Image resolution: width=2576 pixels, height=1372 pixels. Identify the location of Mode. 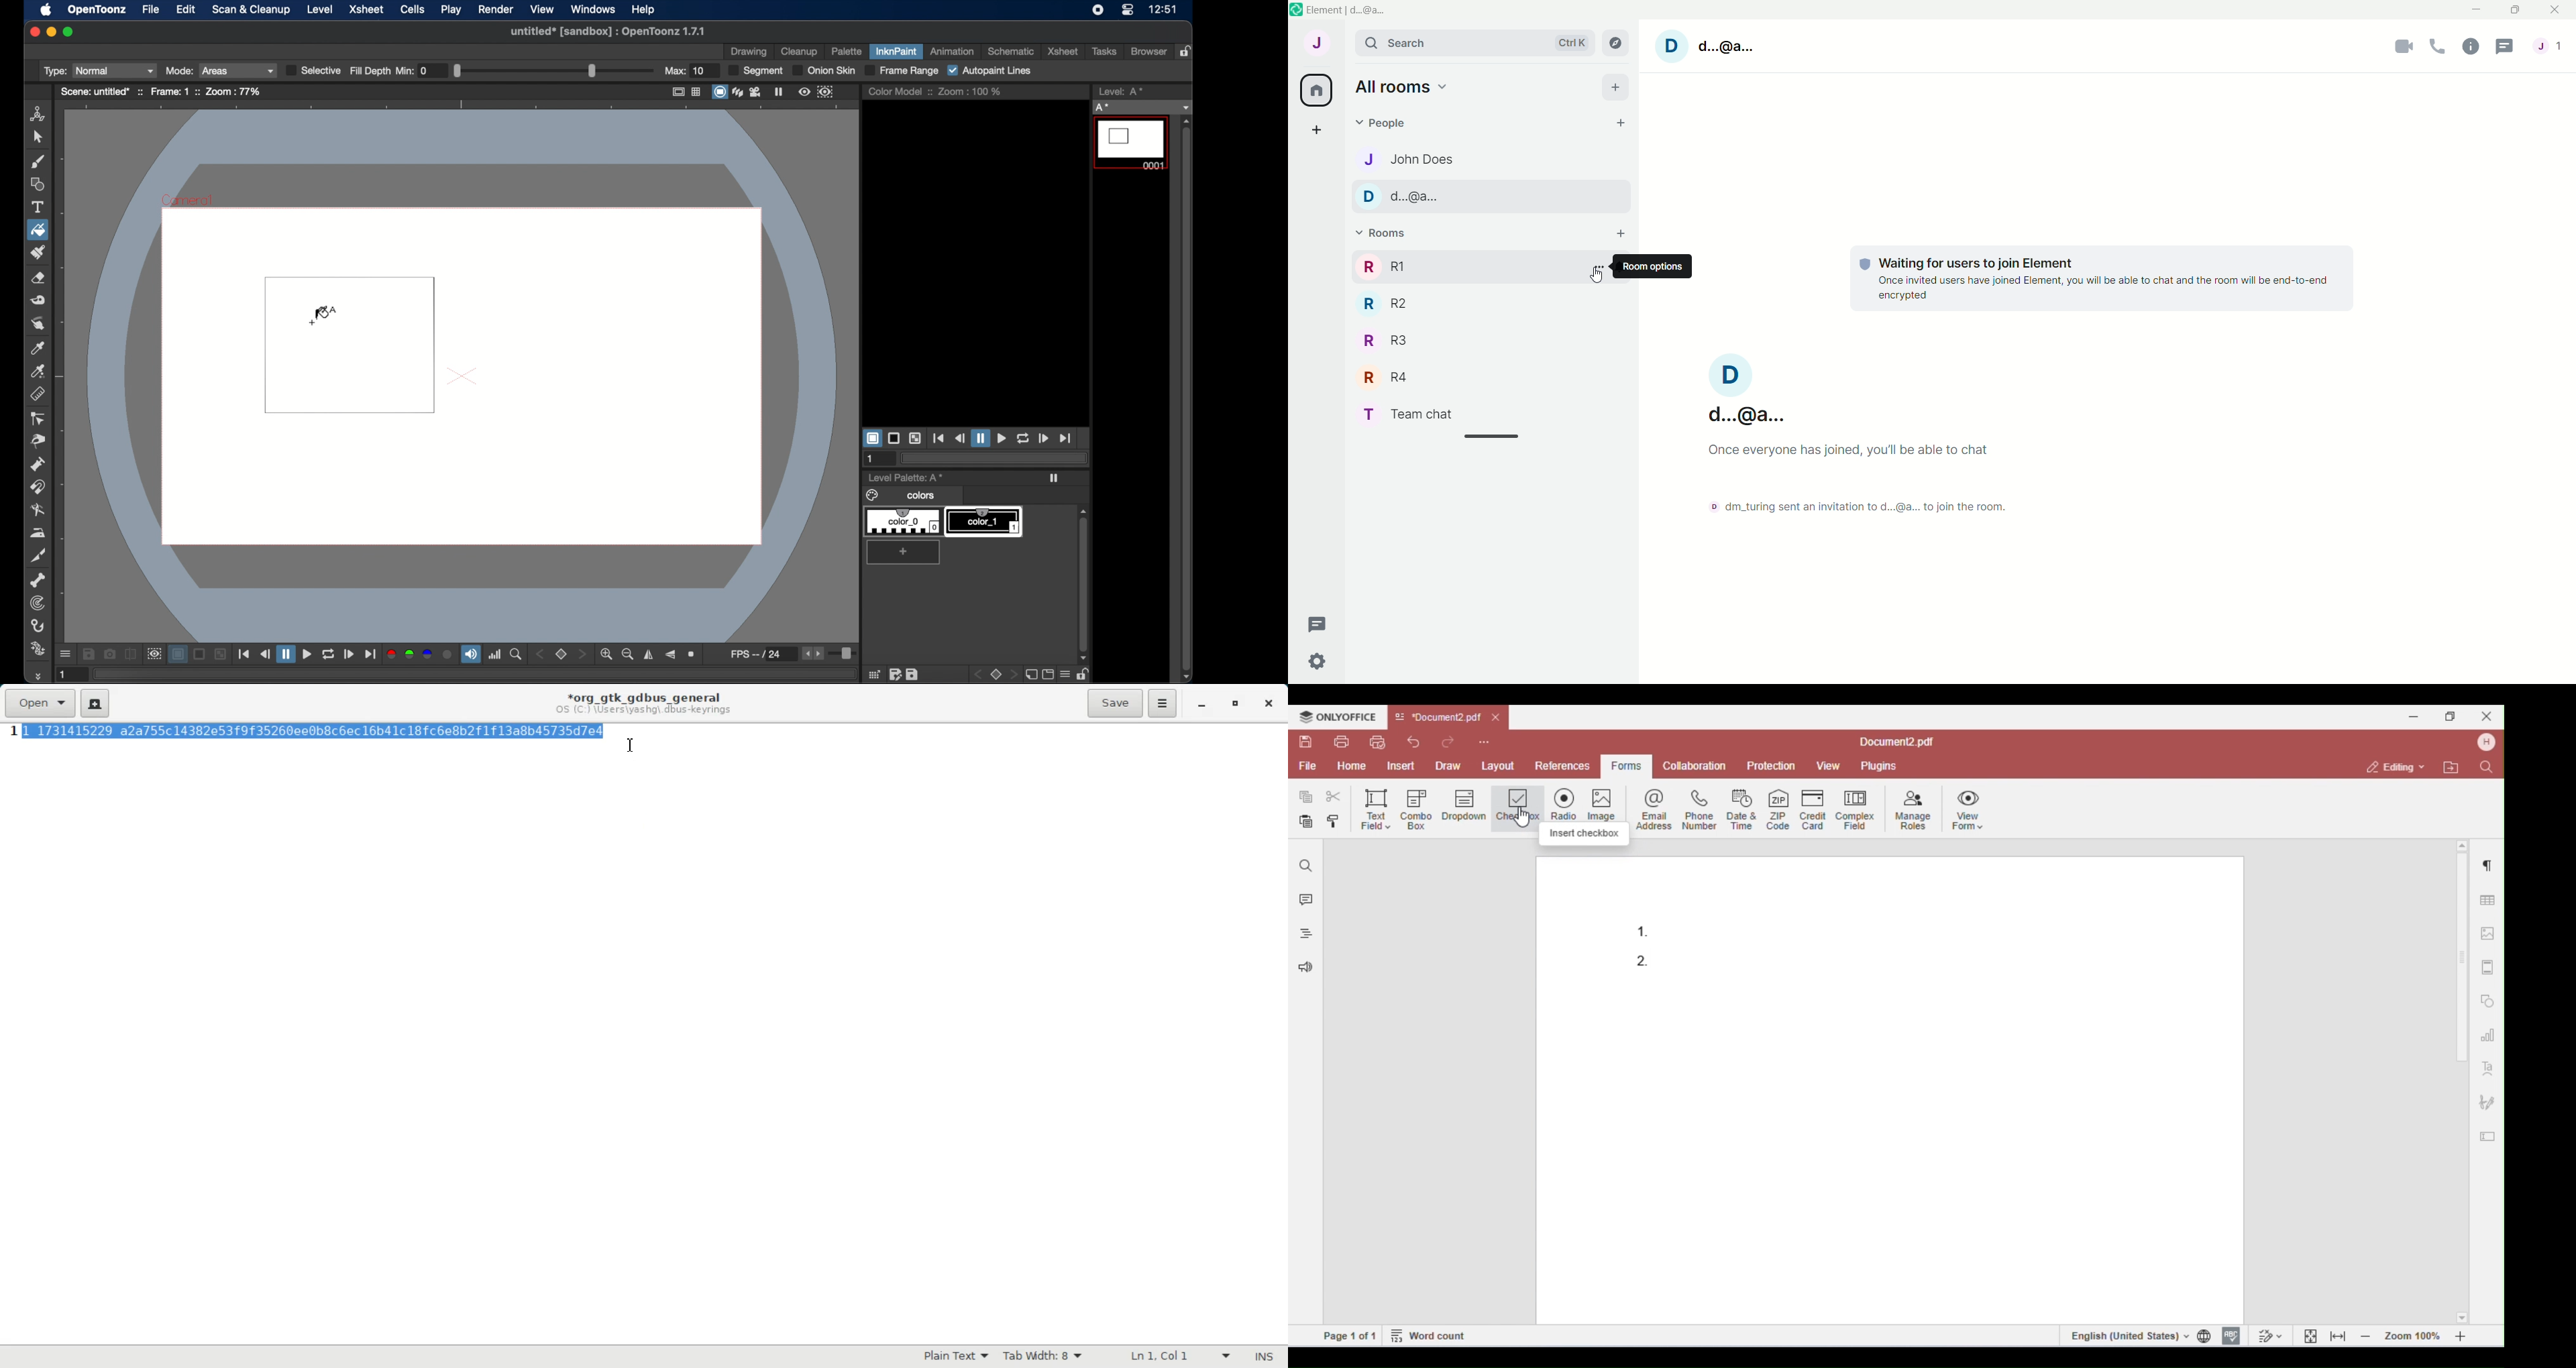
(218, 70).